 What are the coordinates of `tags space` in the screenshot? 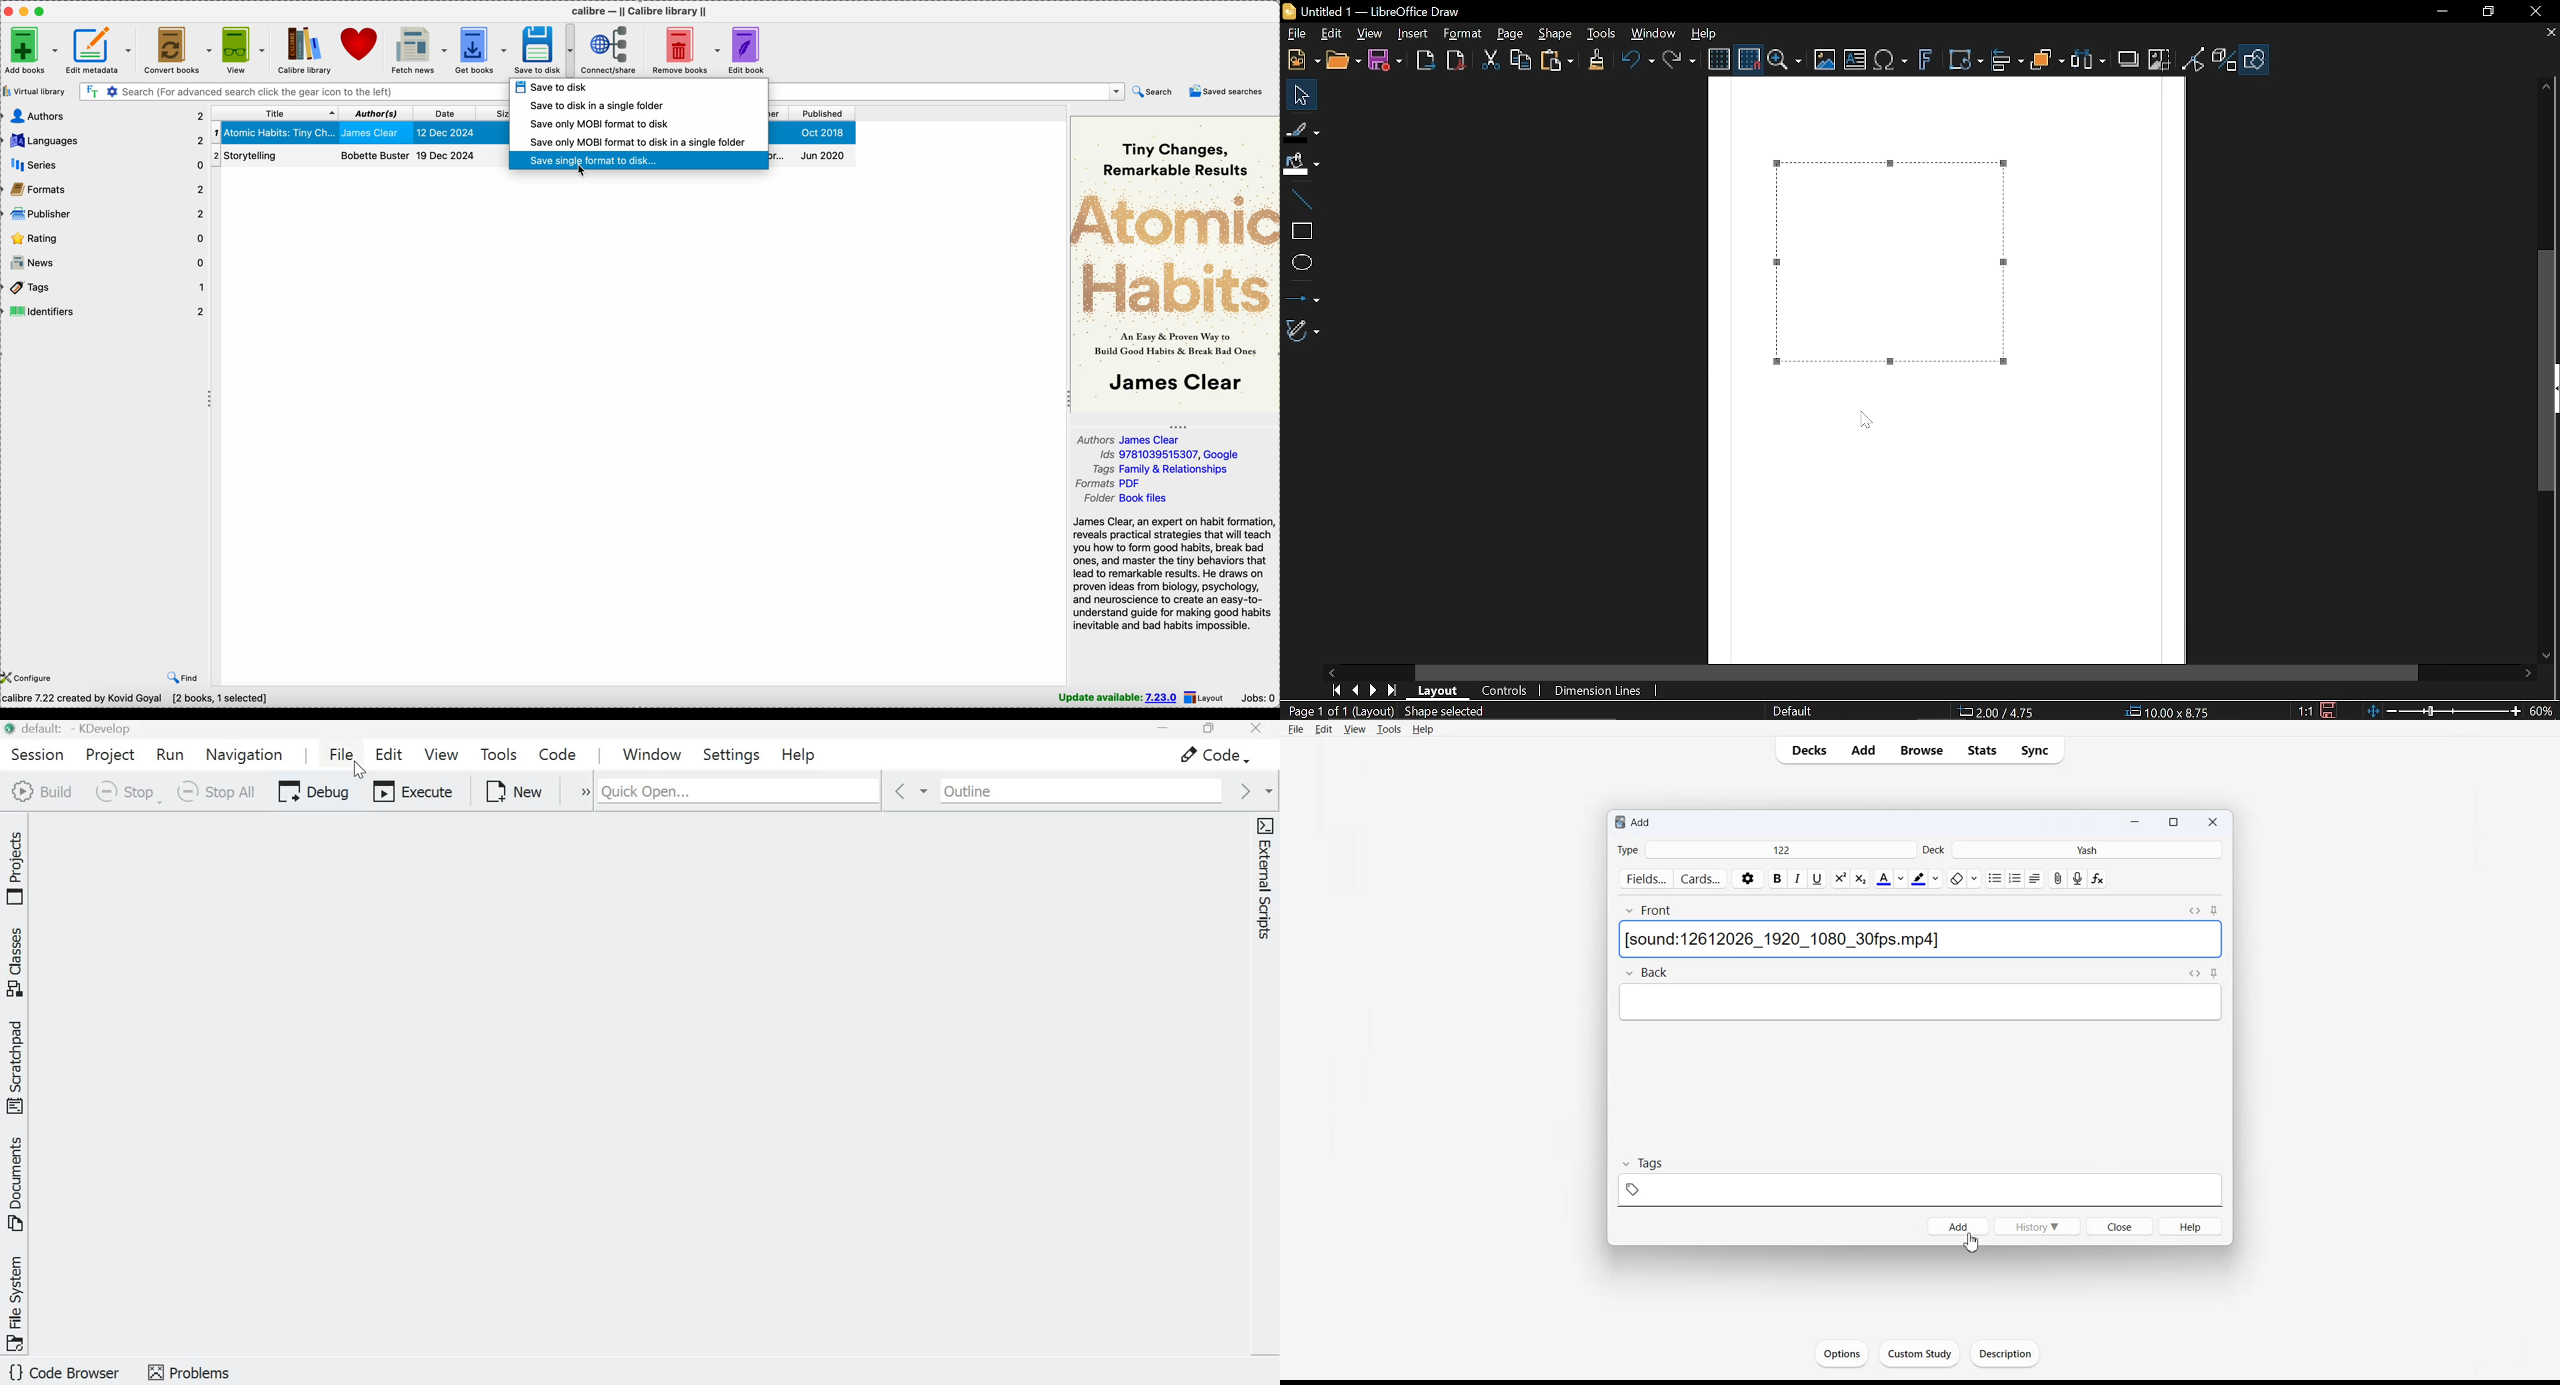 It's located at (1919, 1191).